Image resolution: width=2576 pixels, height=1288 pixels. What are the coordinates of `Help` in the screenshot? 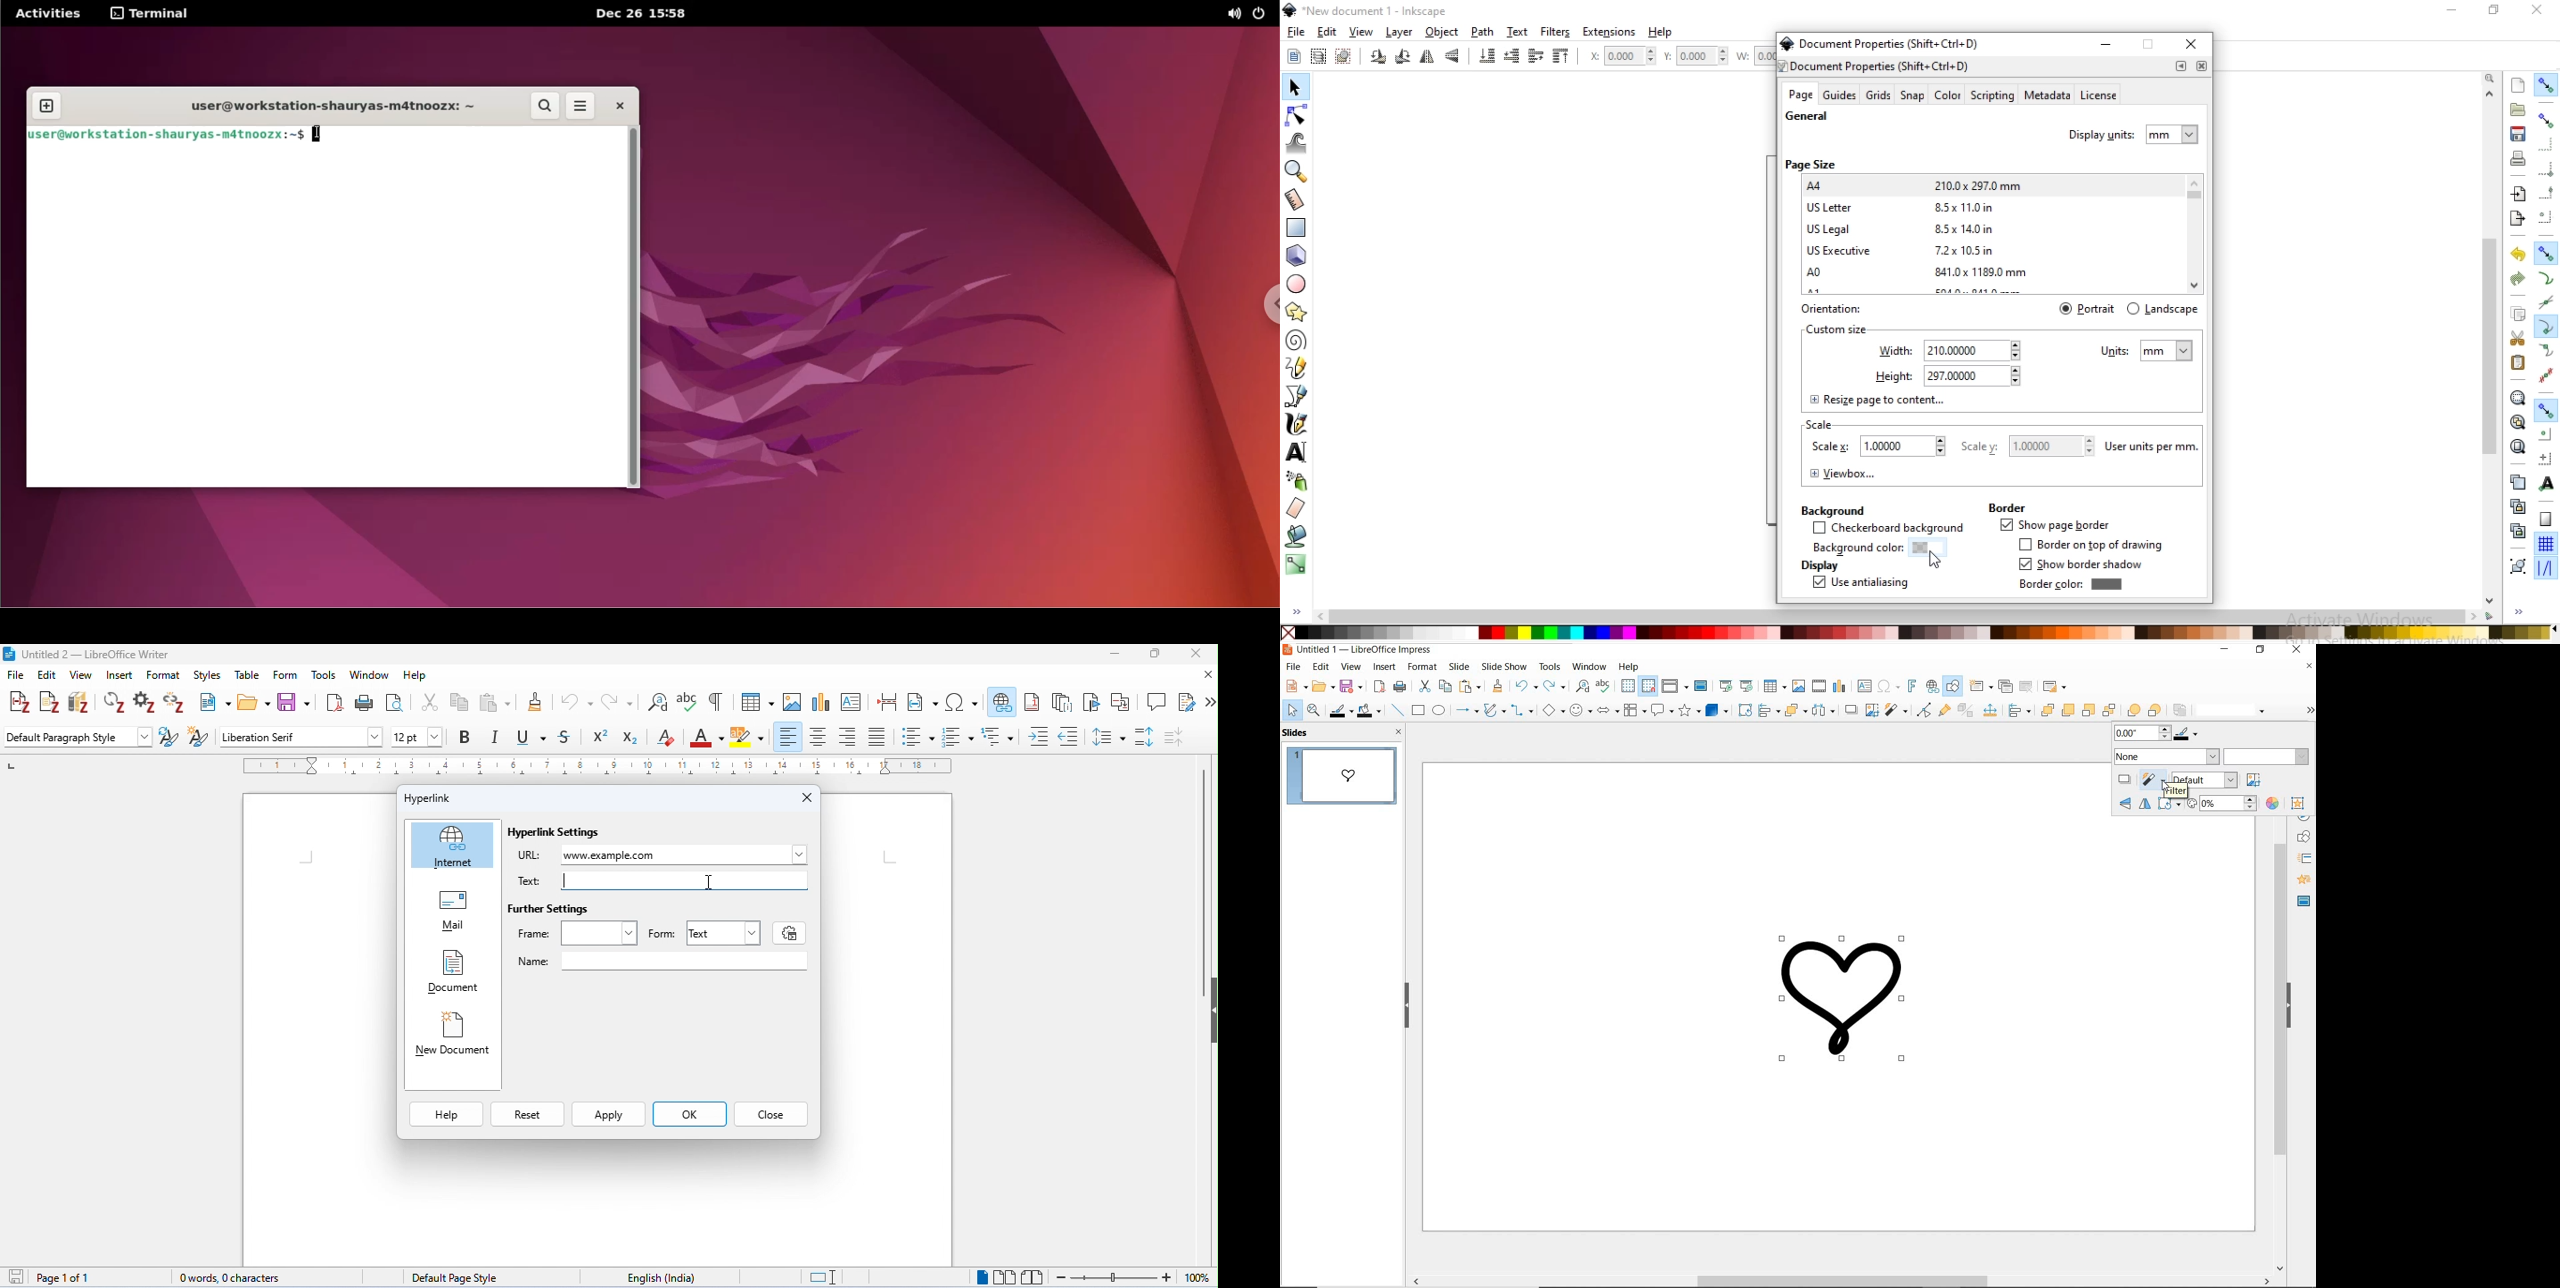 It's located at (450, 1114).